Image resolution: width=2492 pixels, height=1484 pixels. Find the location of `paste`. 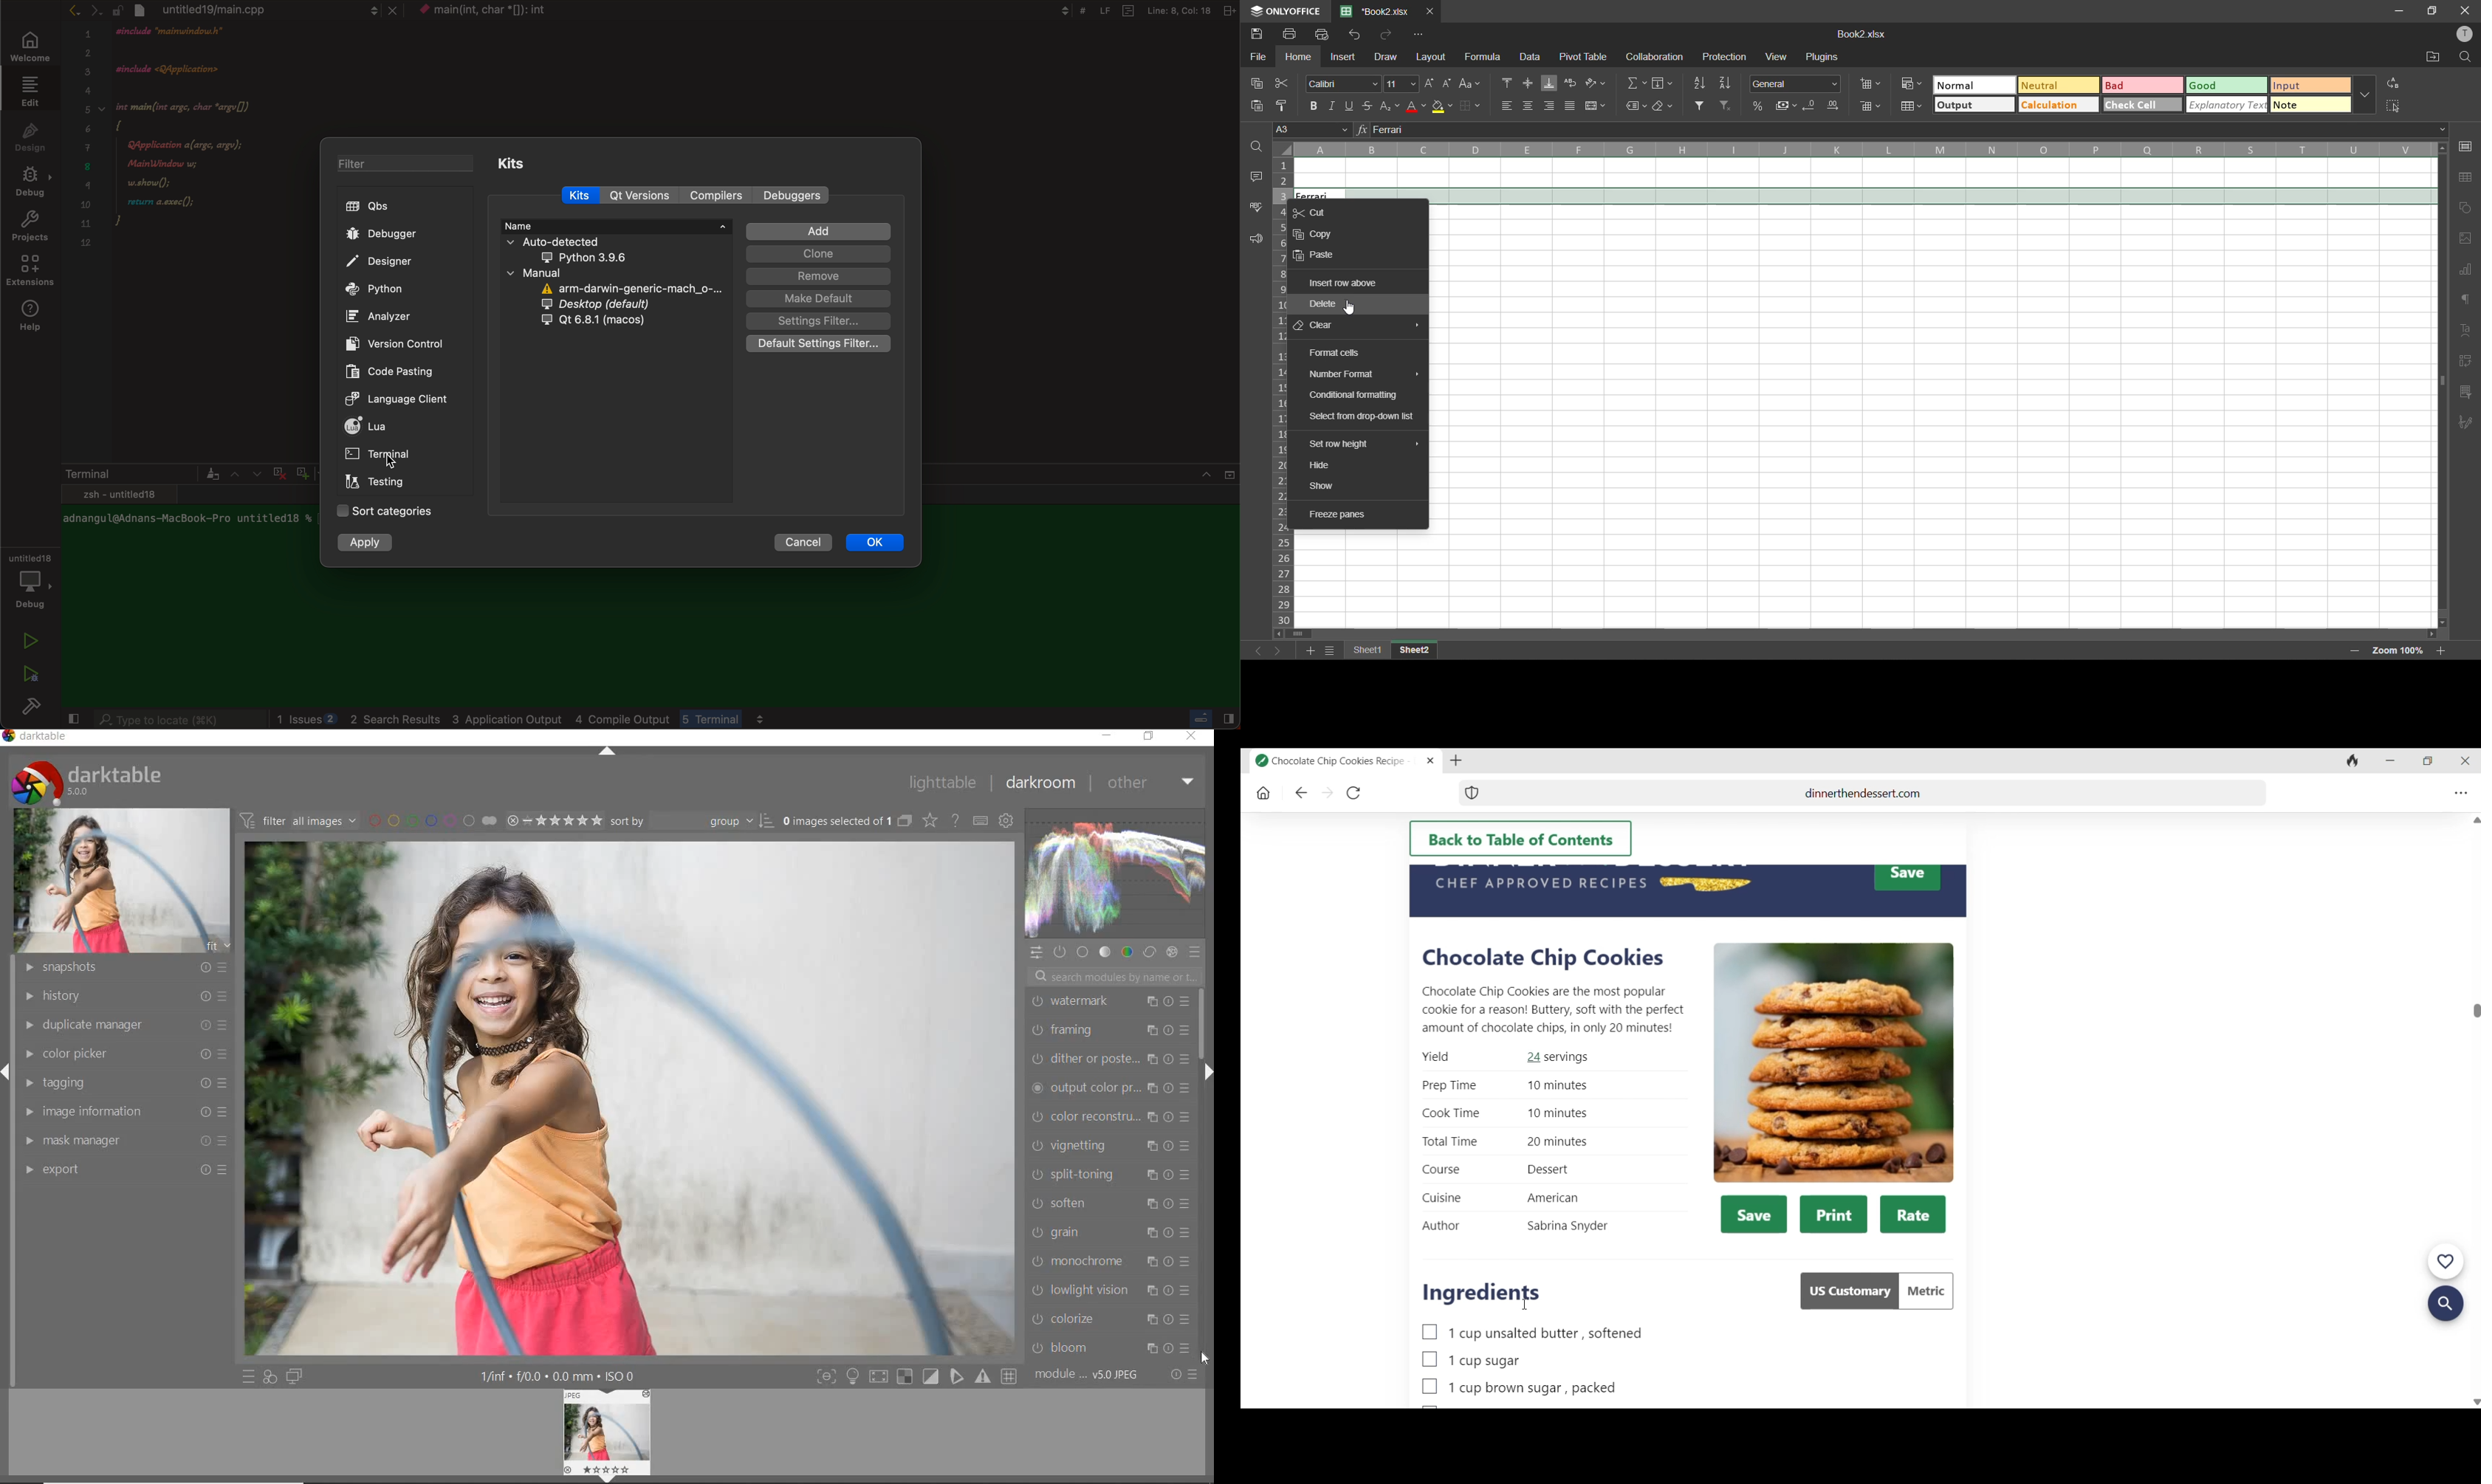

paste is located at coordinates (1258, 107).